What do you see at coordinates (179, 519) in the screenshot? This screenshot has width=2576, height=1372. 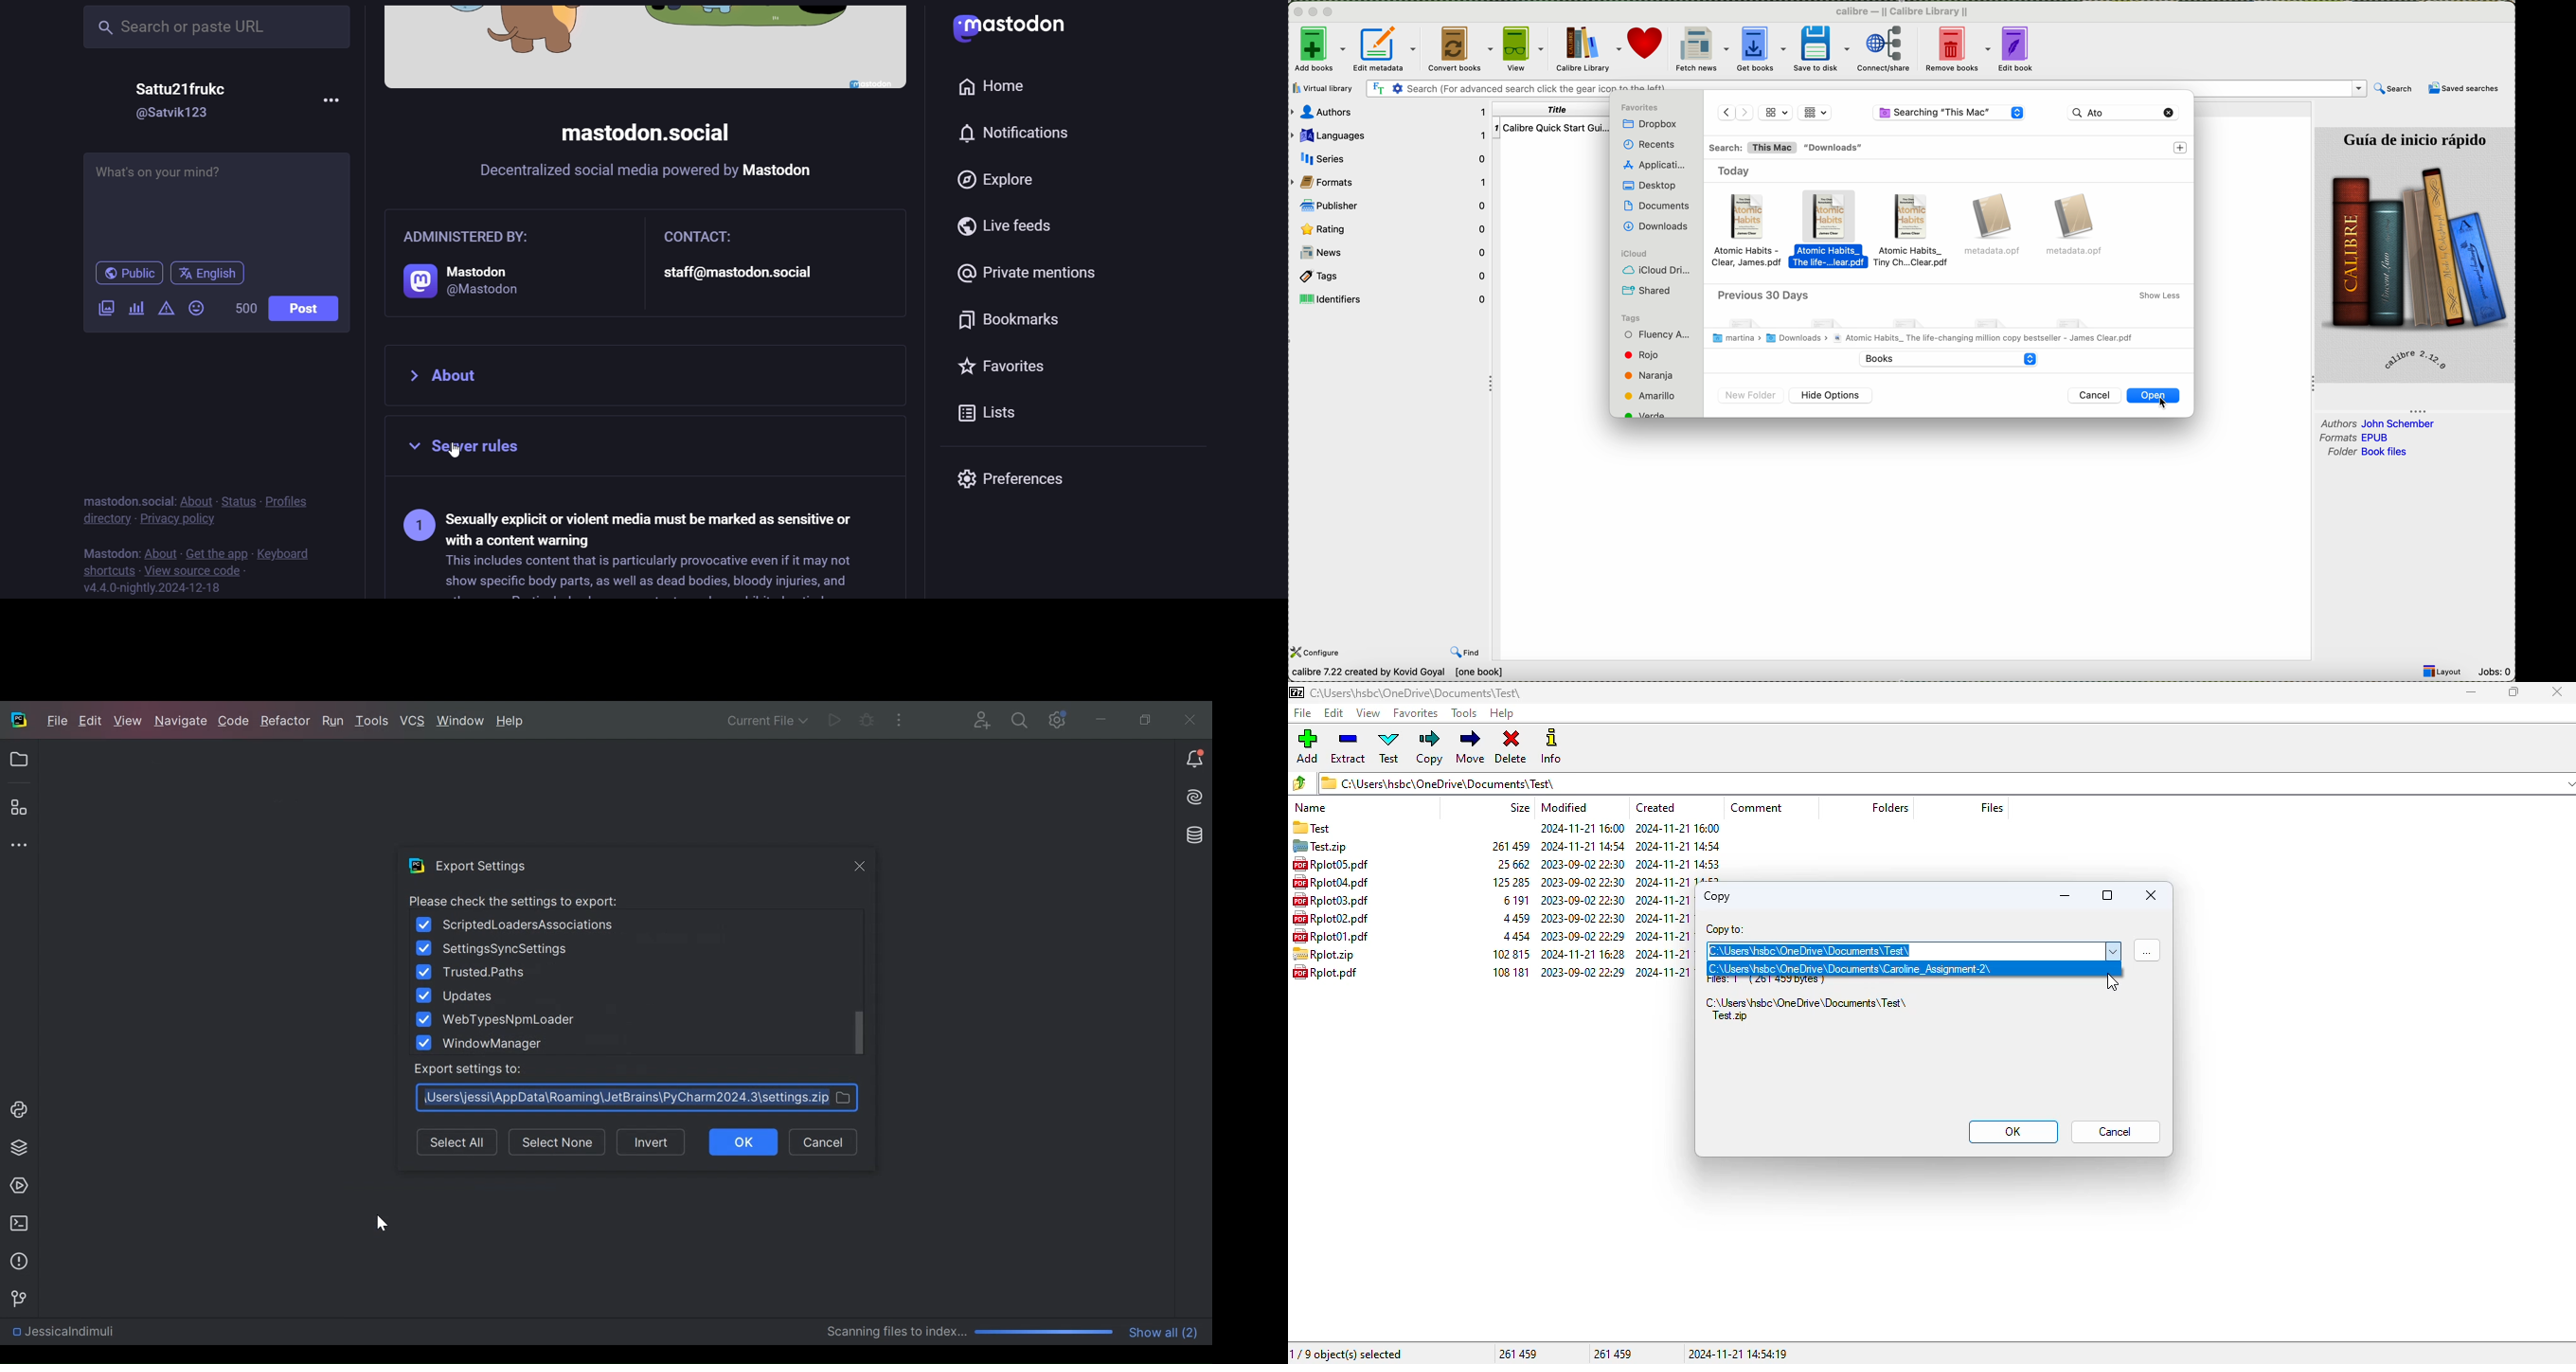 I see `privacy policy` at bounding box center [179, 519].